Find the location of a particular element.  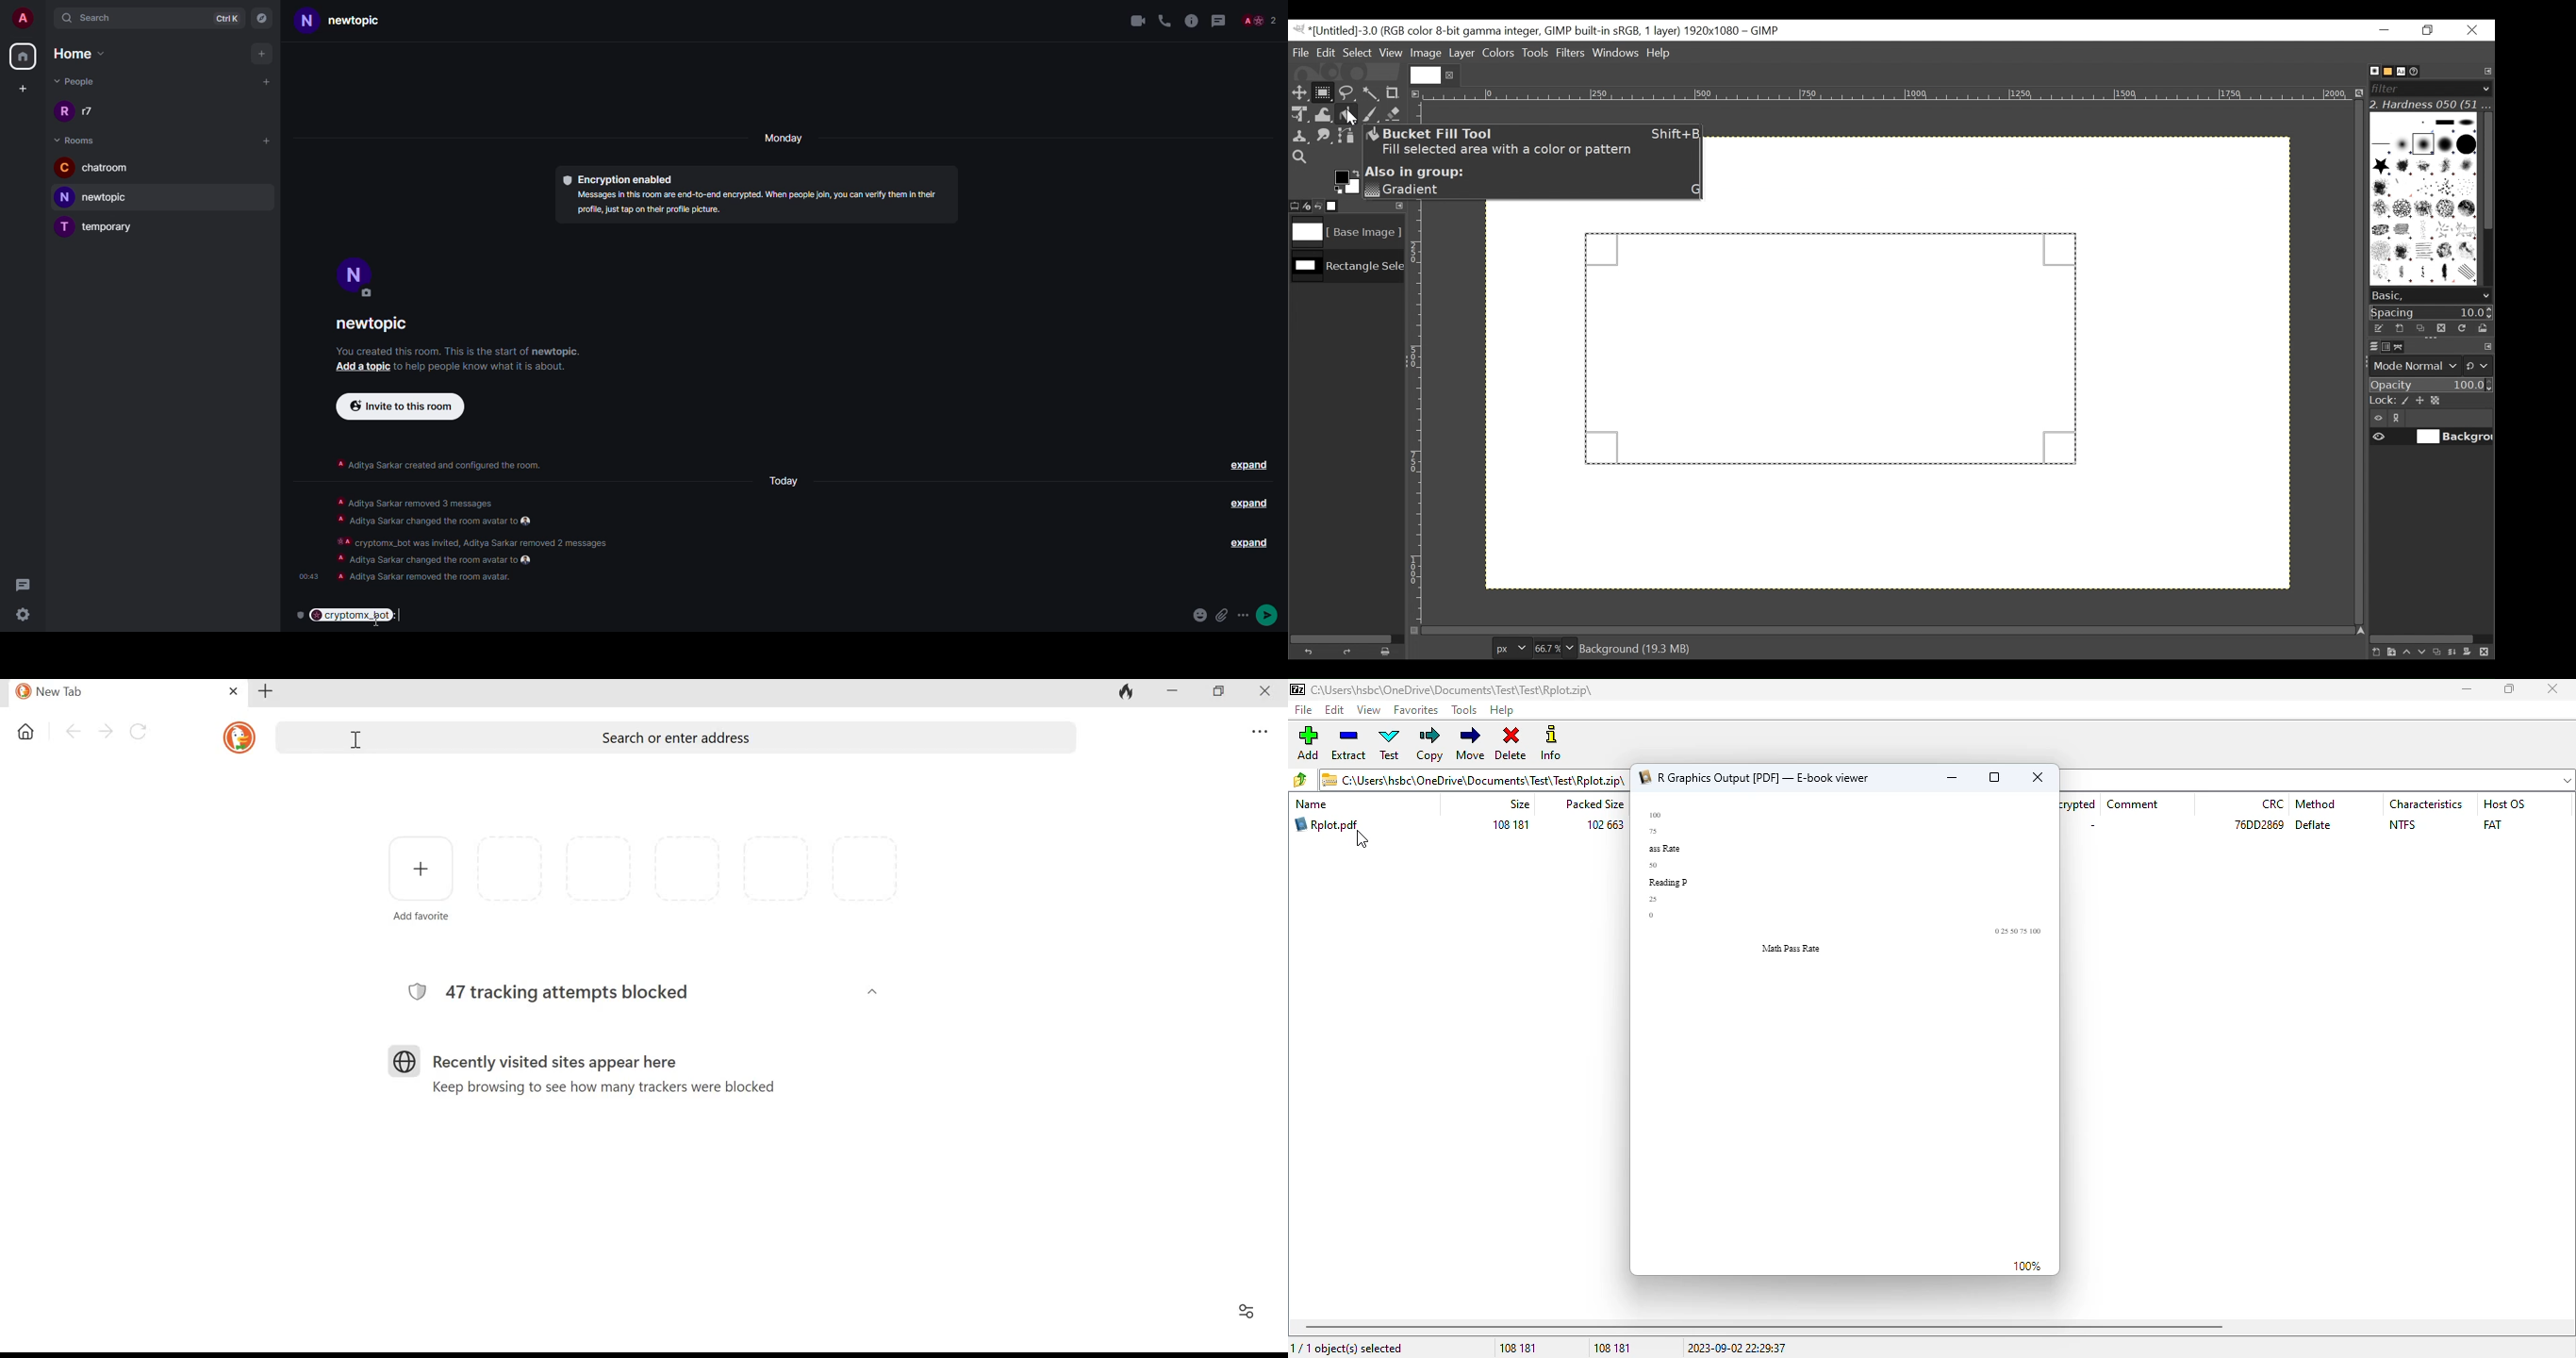

Raise the layer is located at coordinates (2406, 651).